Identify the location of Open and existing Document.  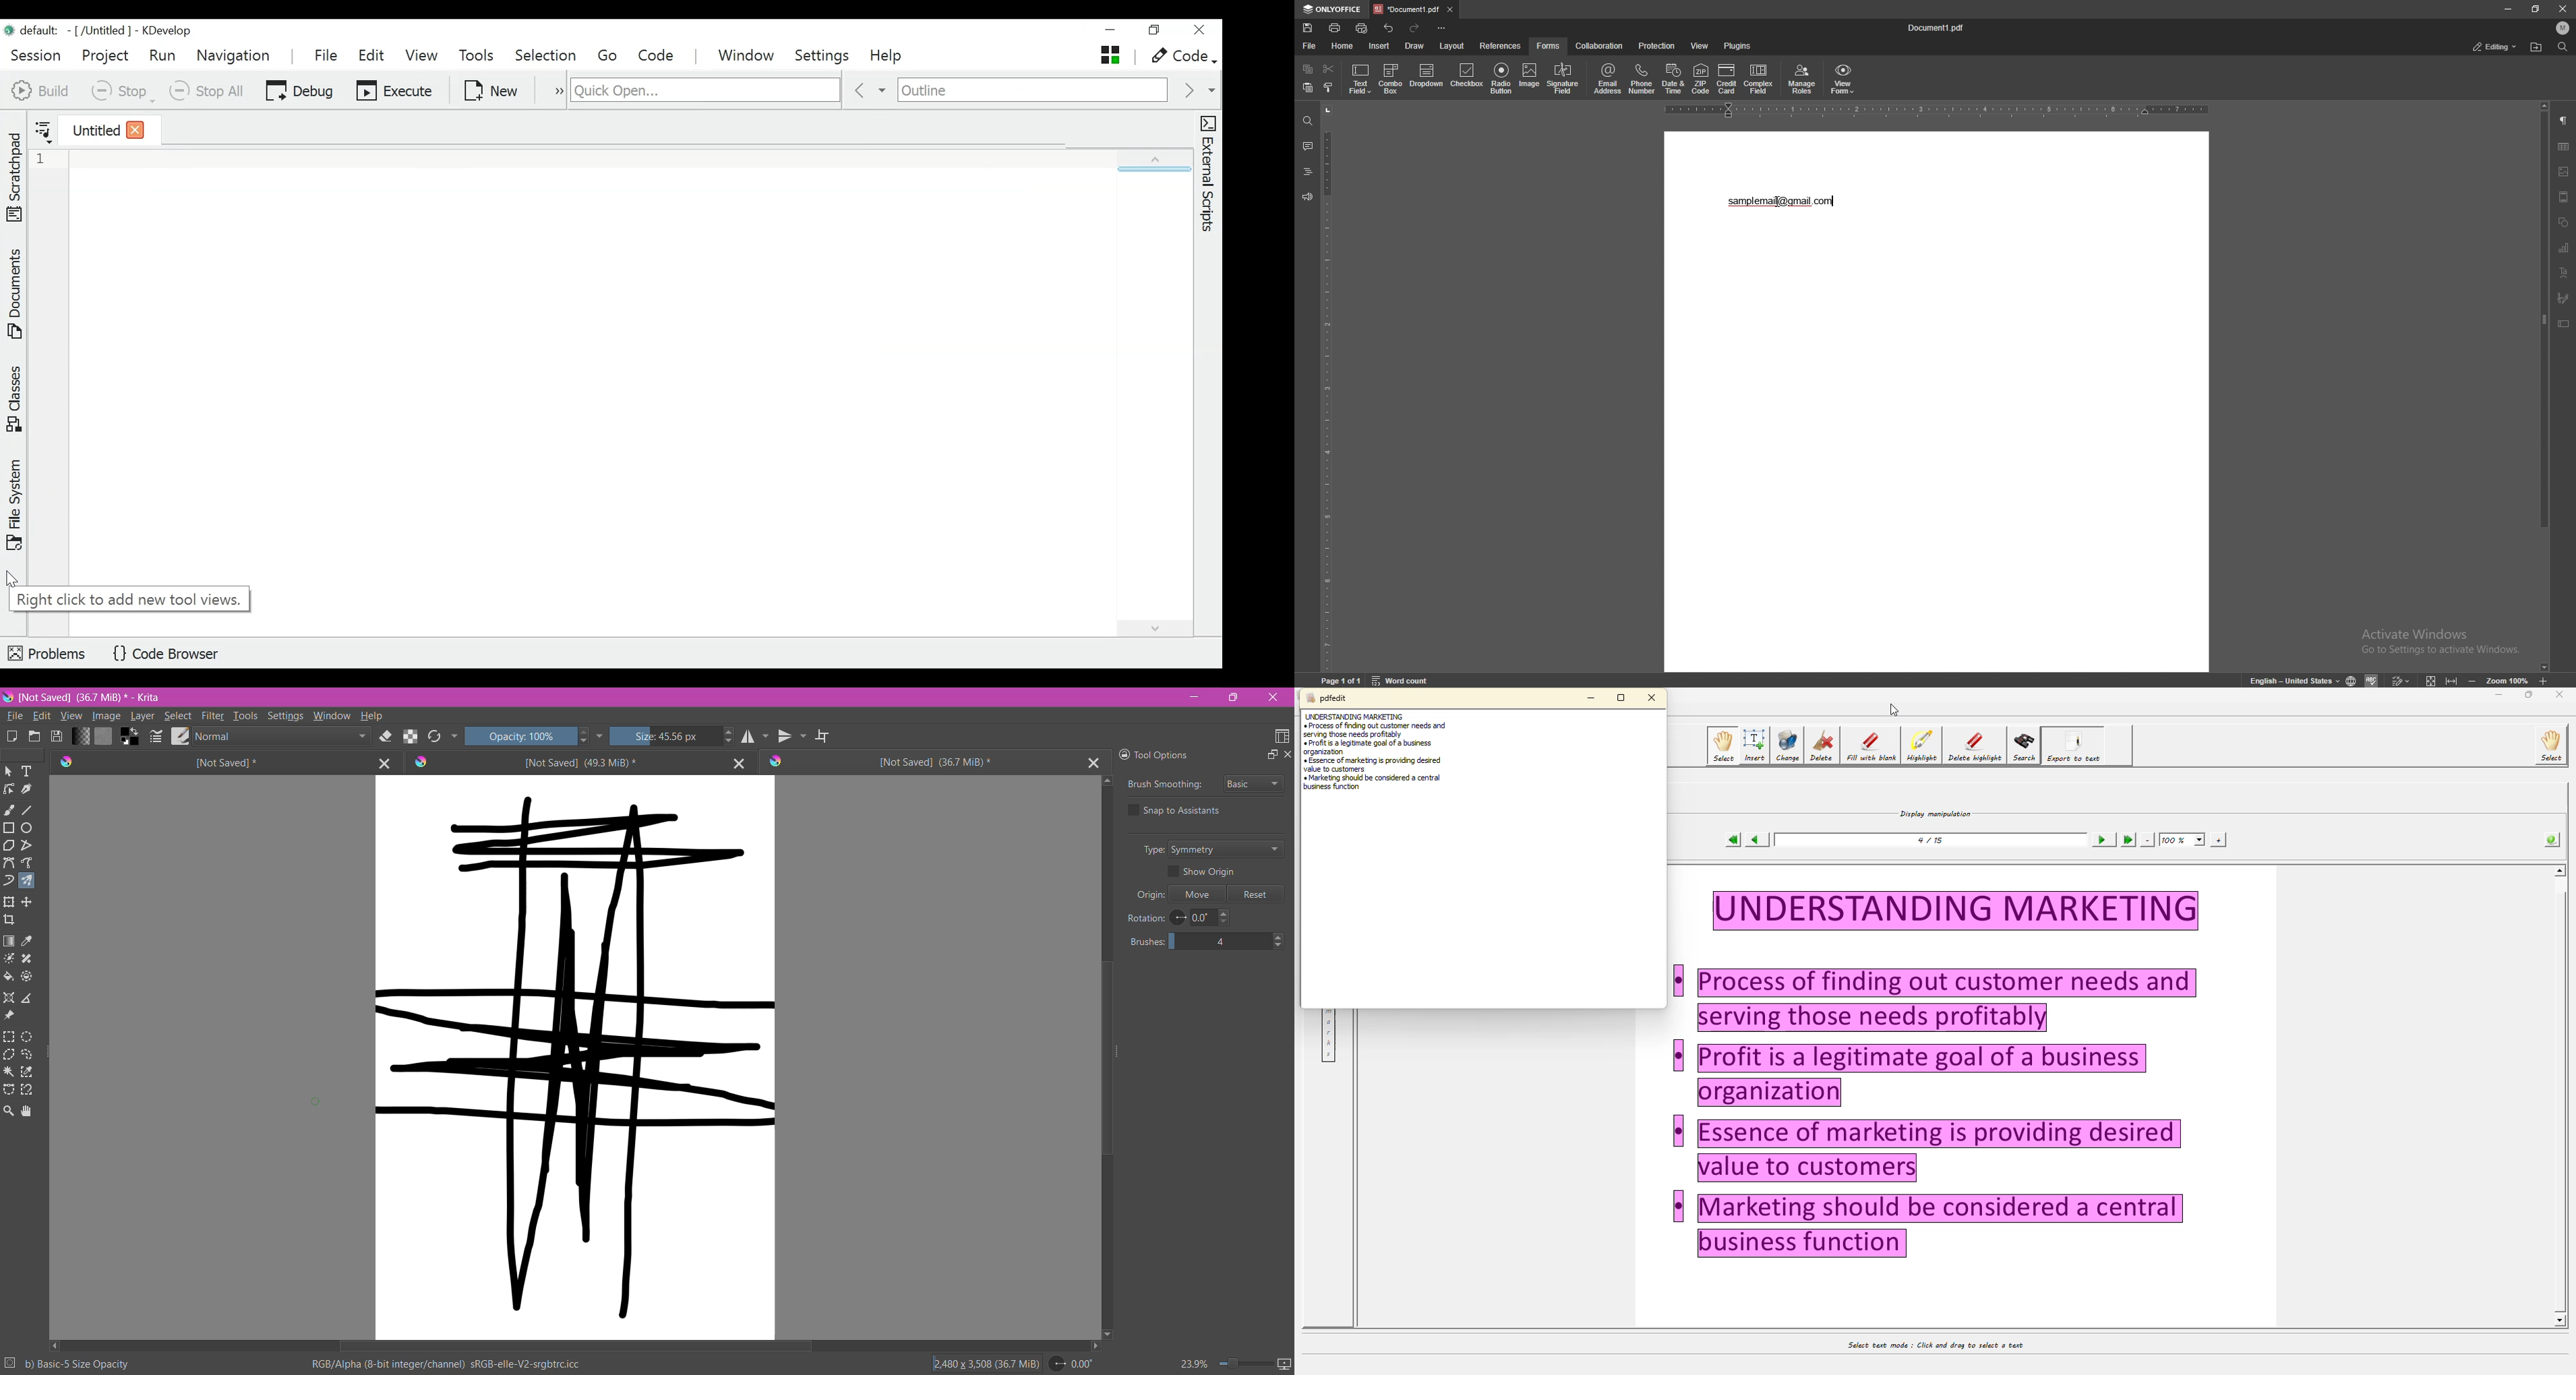
(34, 736).